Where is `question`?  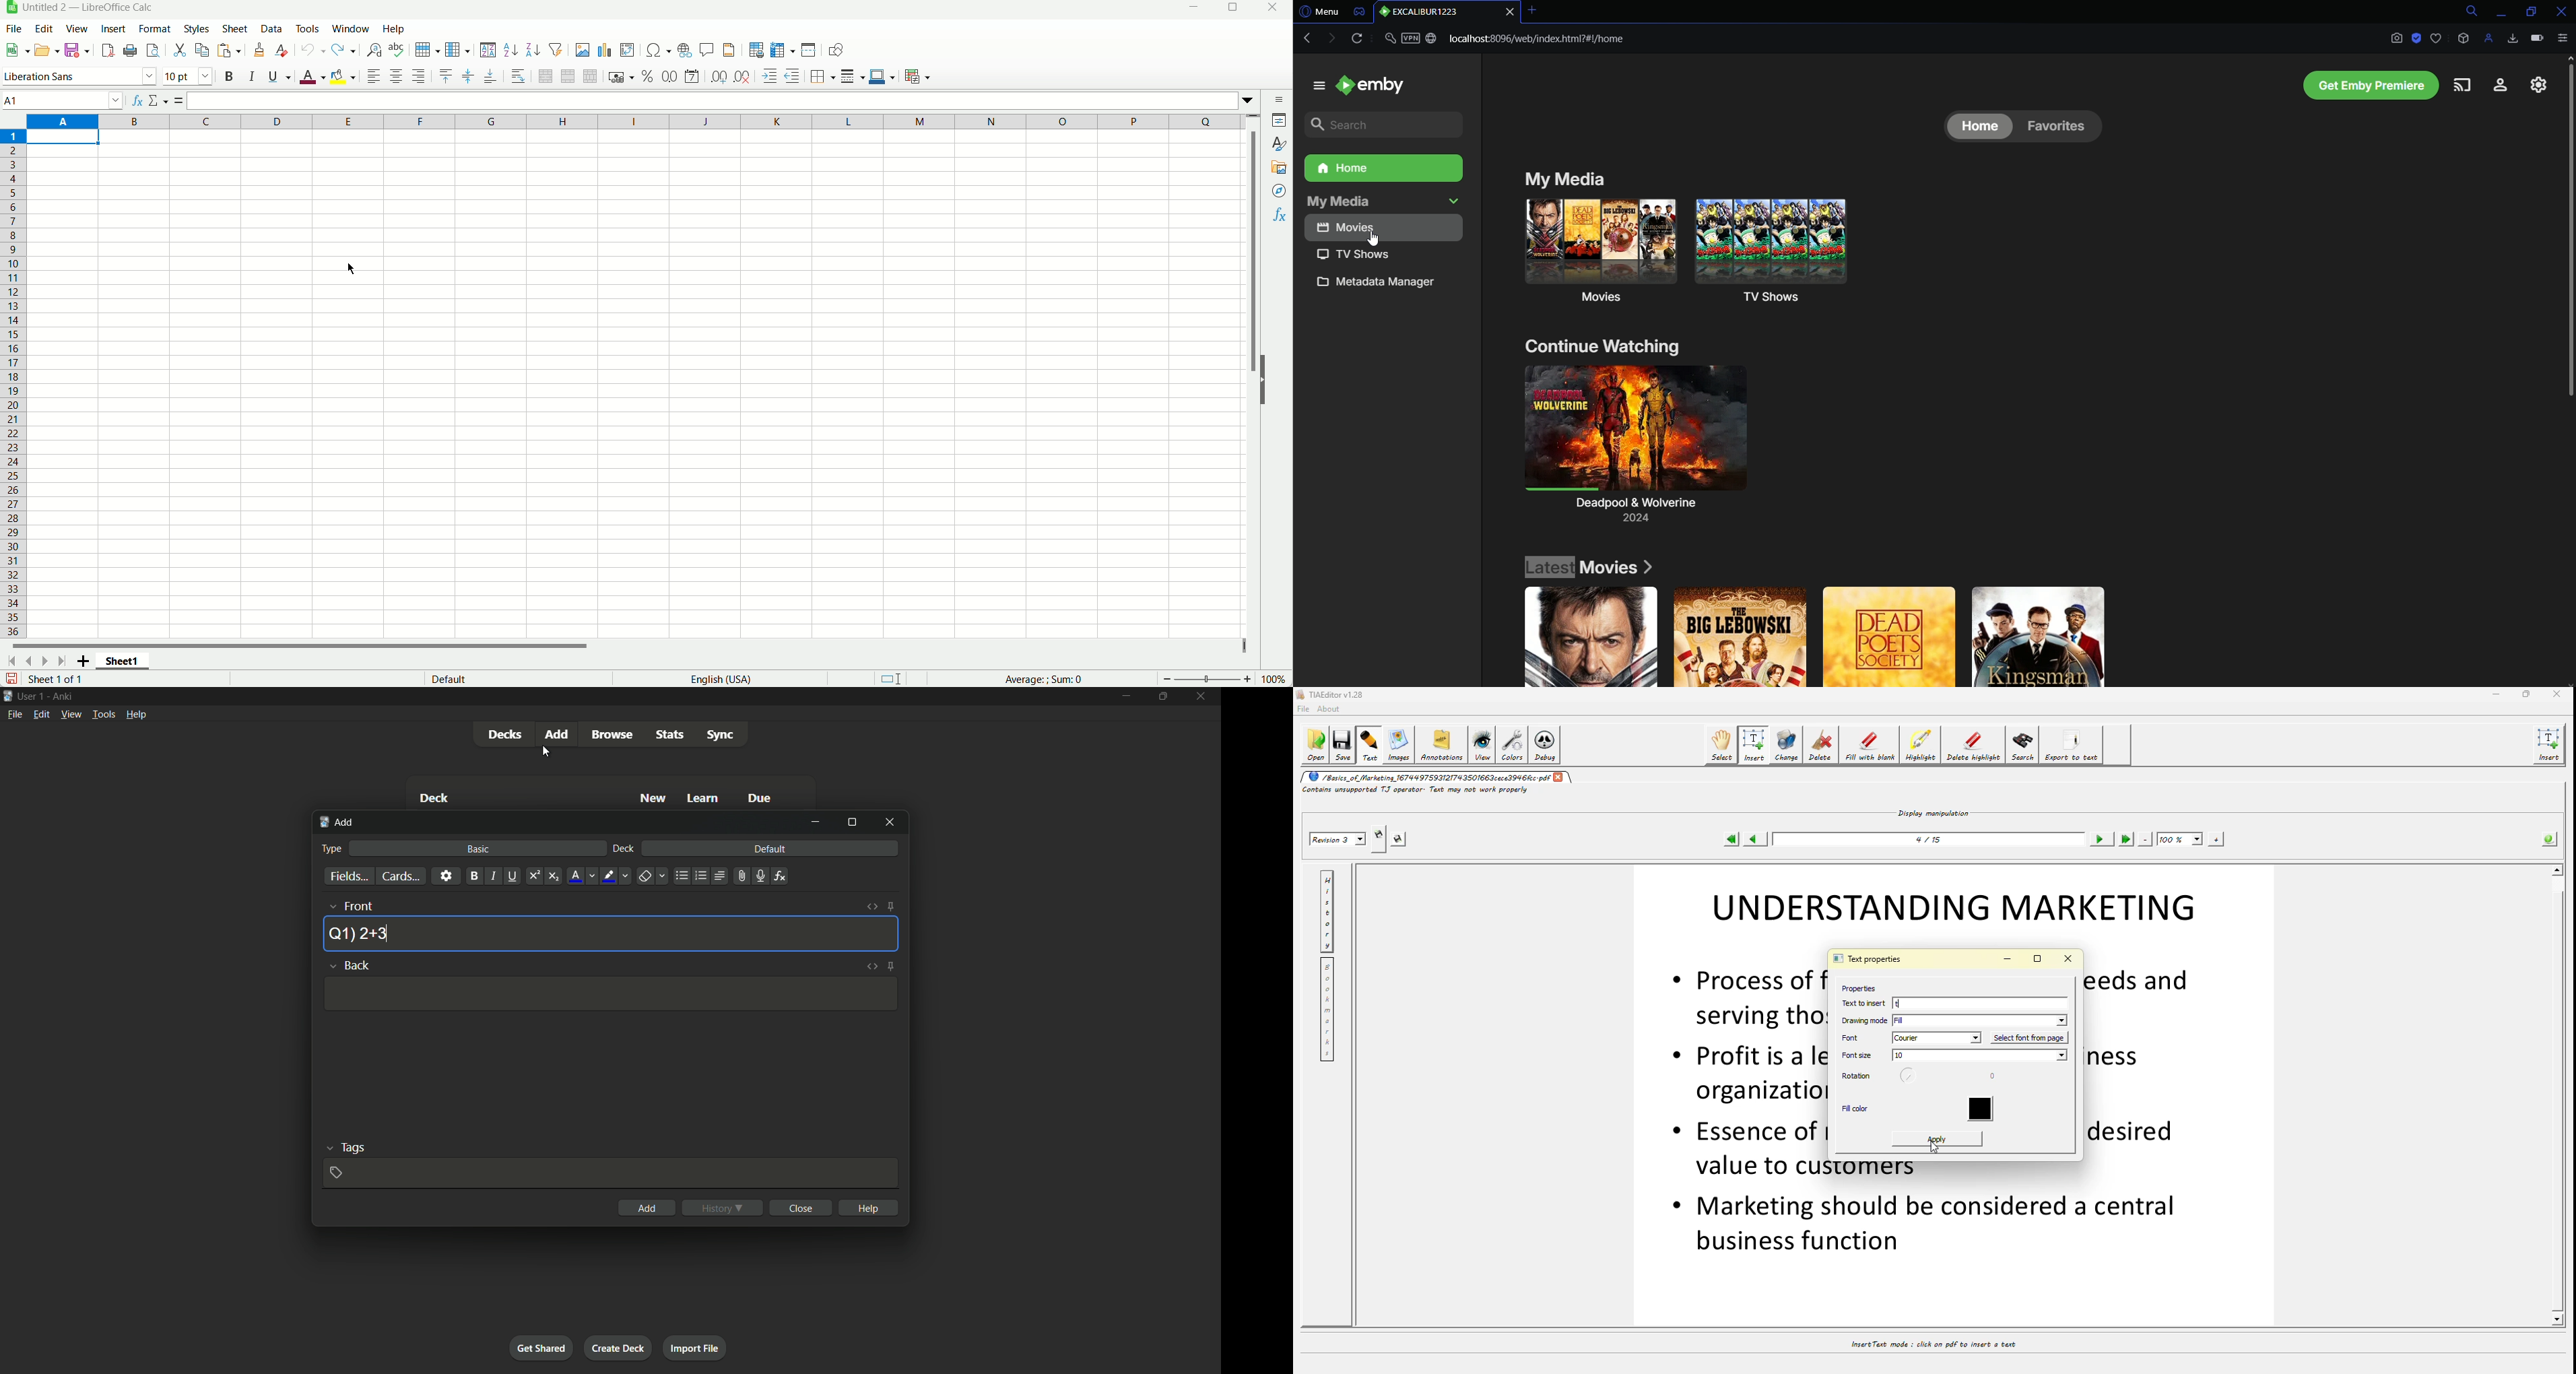
question is located at coordinates (358, 933).